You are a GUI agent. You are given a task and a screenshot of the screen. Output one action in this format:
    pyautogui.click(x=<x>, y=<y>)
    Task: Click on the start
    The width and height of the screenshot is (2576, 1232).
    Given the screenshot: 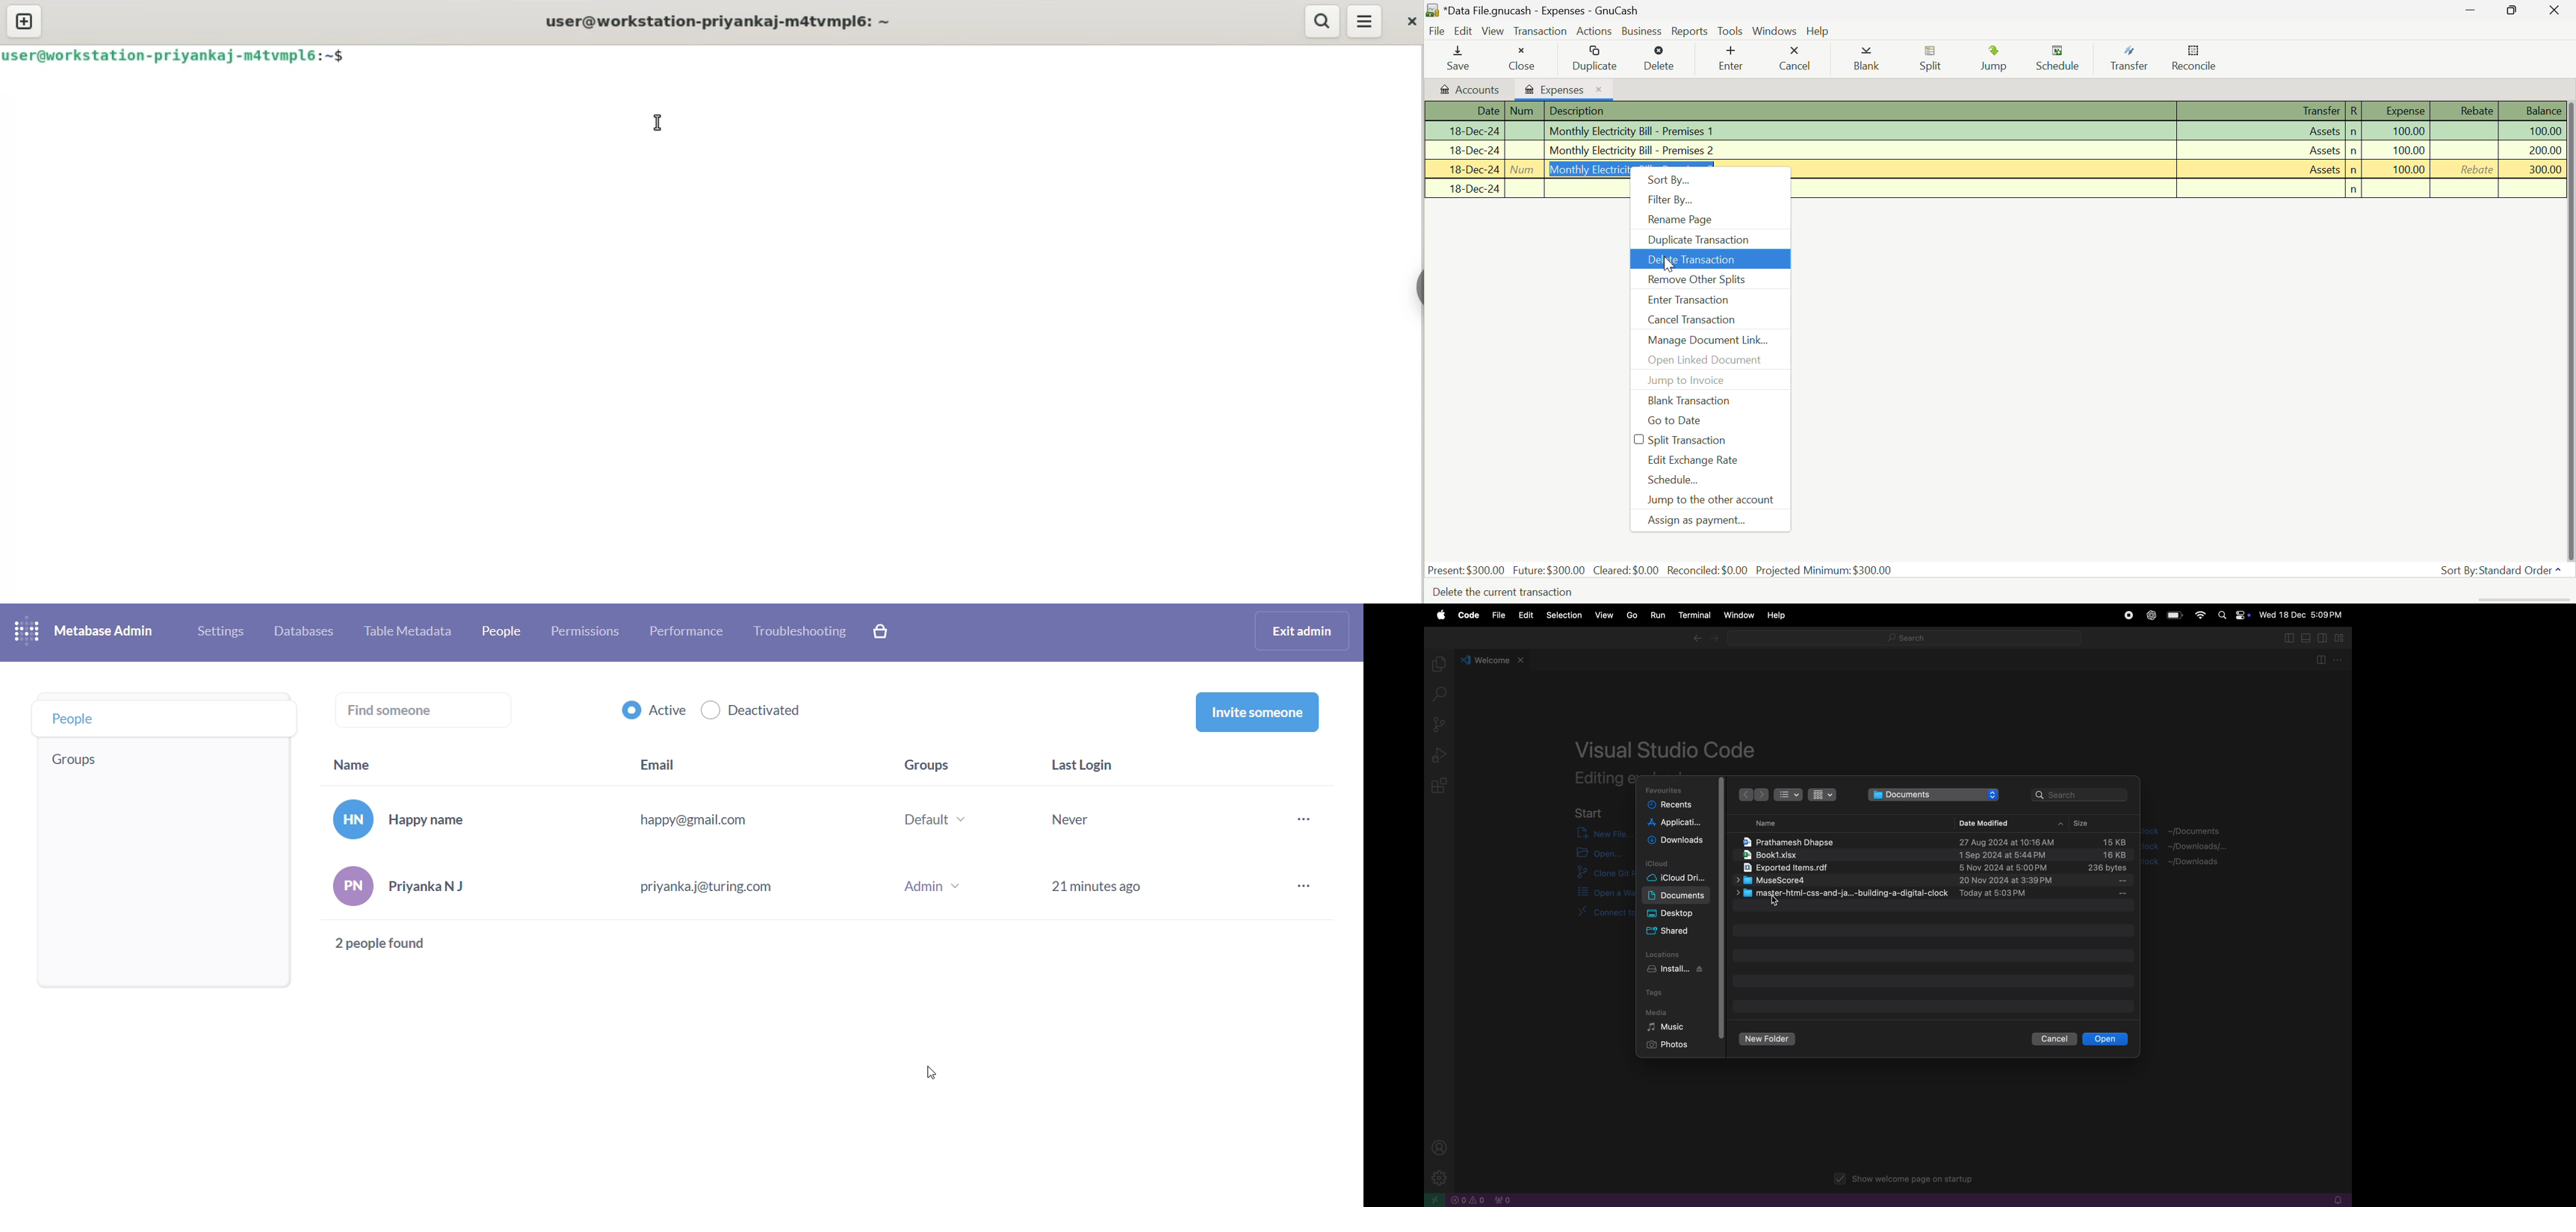 What is the action you would take?
    pyautogui.click(x=1589, y=812)
    